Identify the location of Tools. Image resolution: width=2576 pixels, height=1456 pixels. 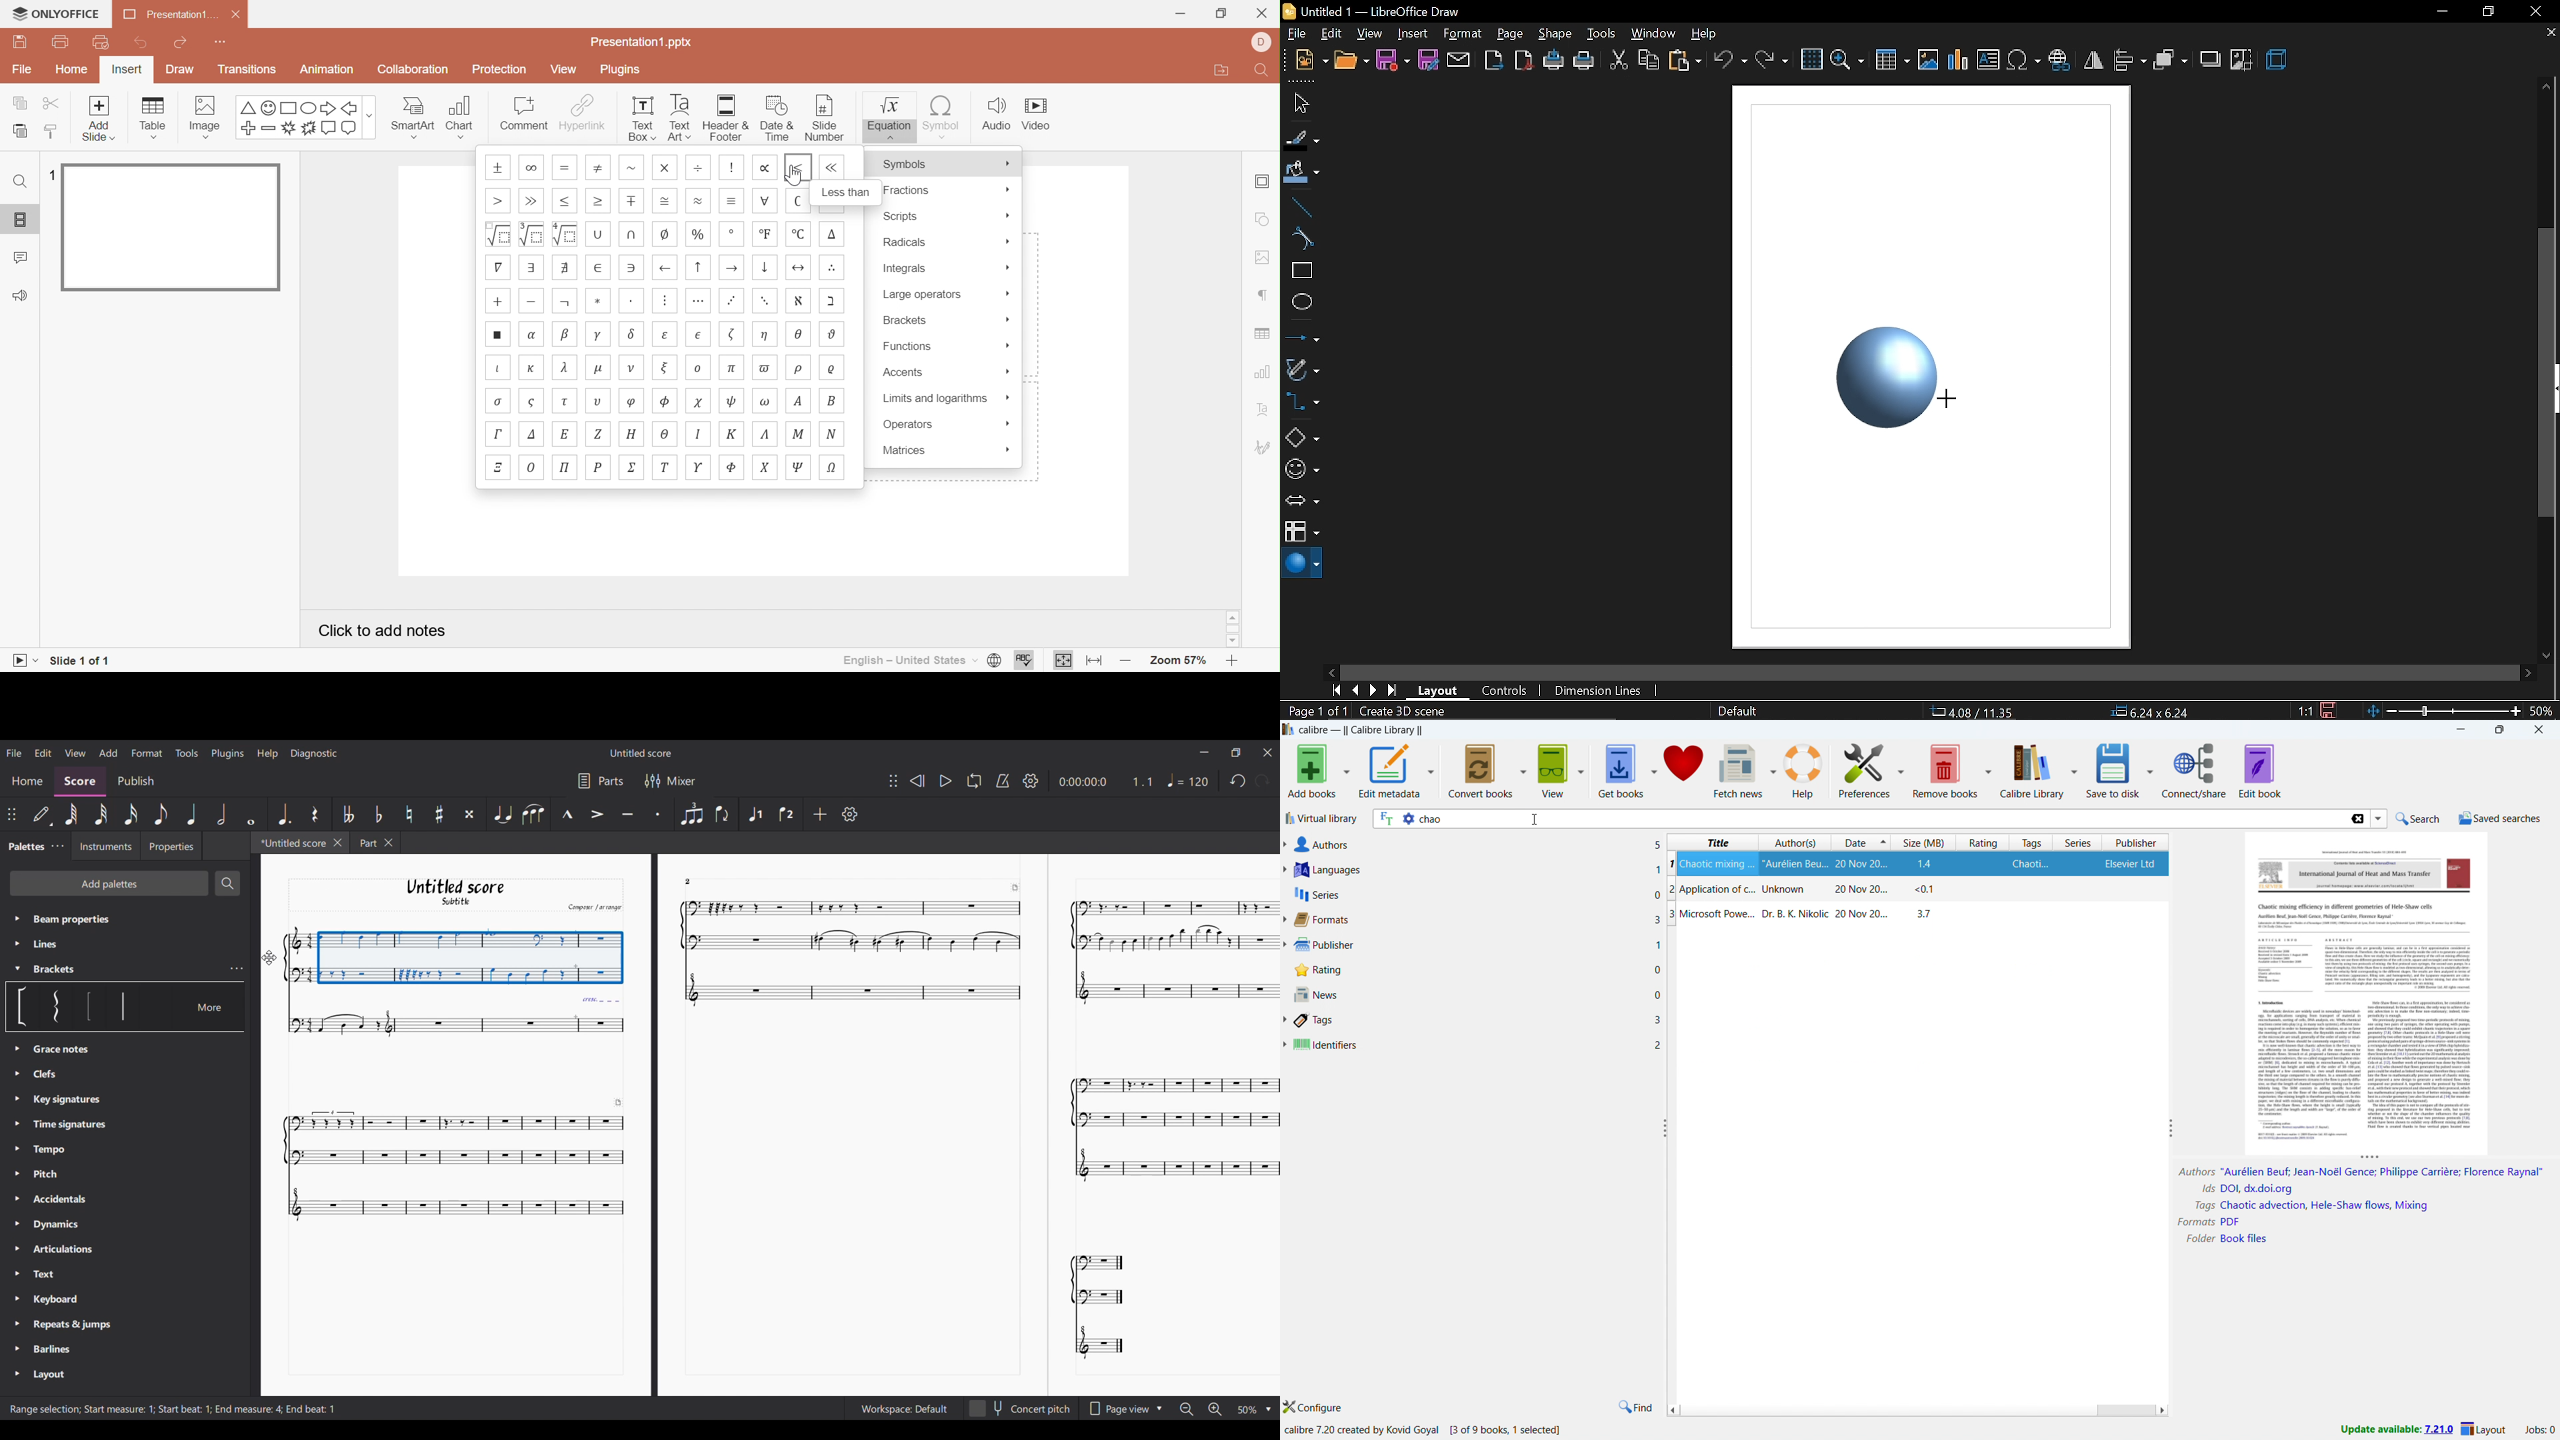
(187, 753).